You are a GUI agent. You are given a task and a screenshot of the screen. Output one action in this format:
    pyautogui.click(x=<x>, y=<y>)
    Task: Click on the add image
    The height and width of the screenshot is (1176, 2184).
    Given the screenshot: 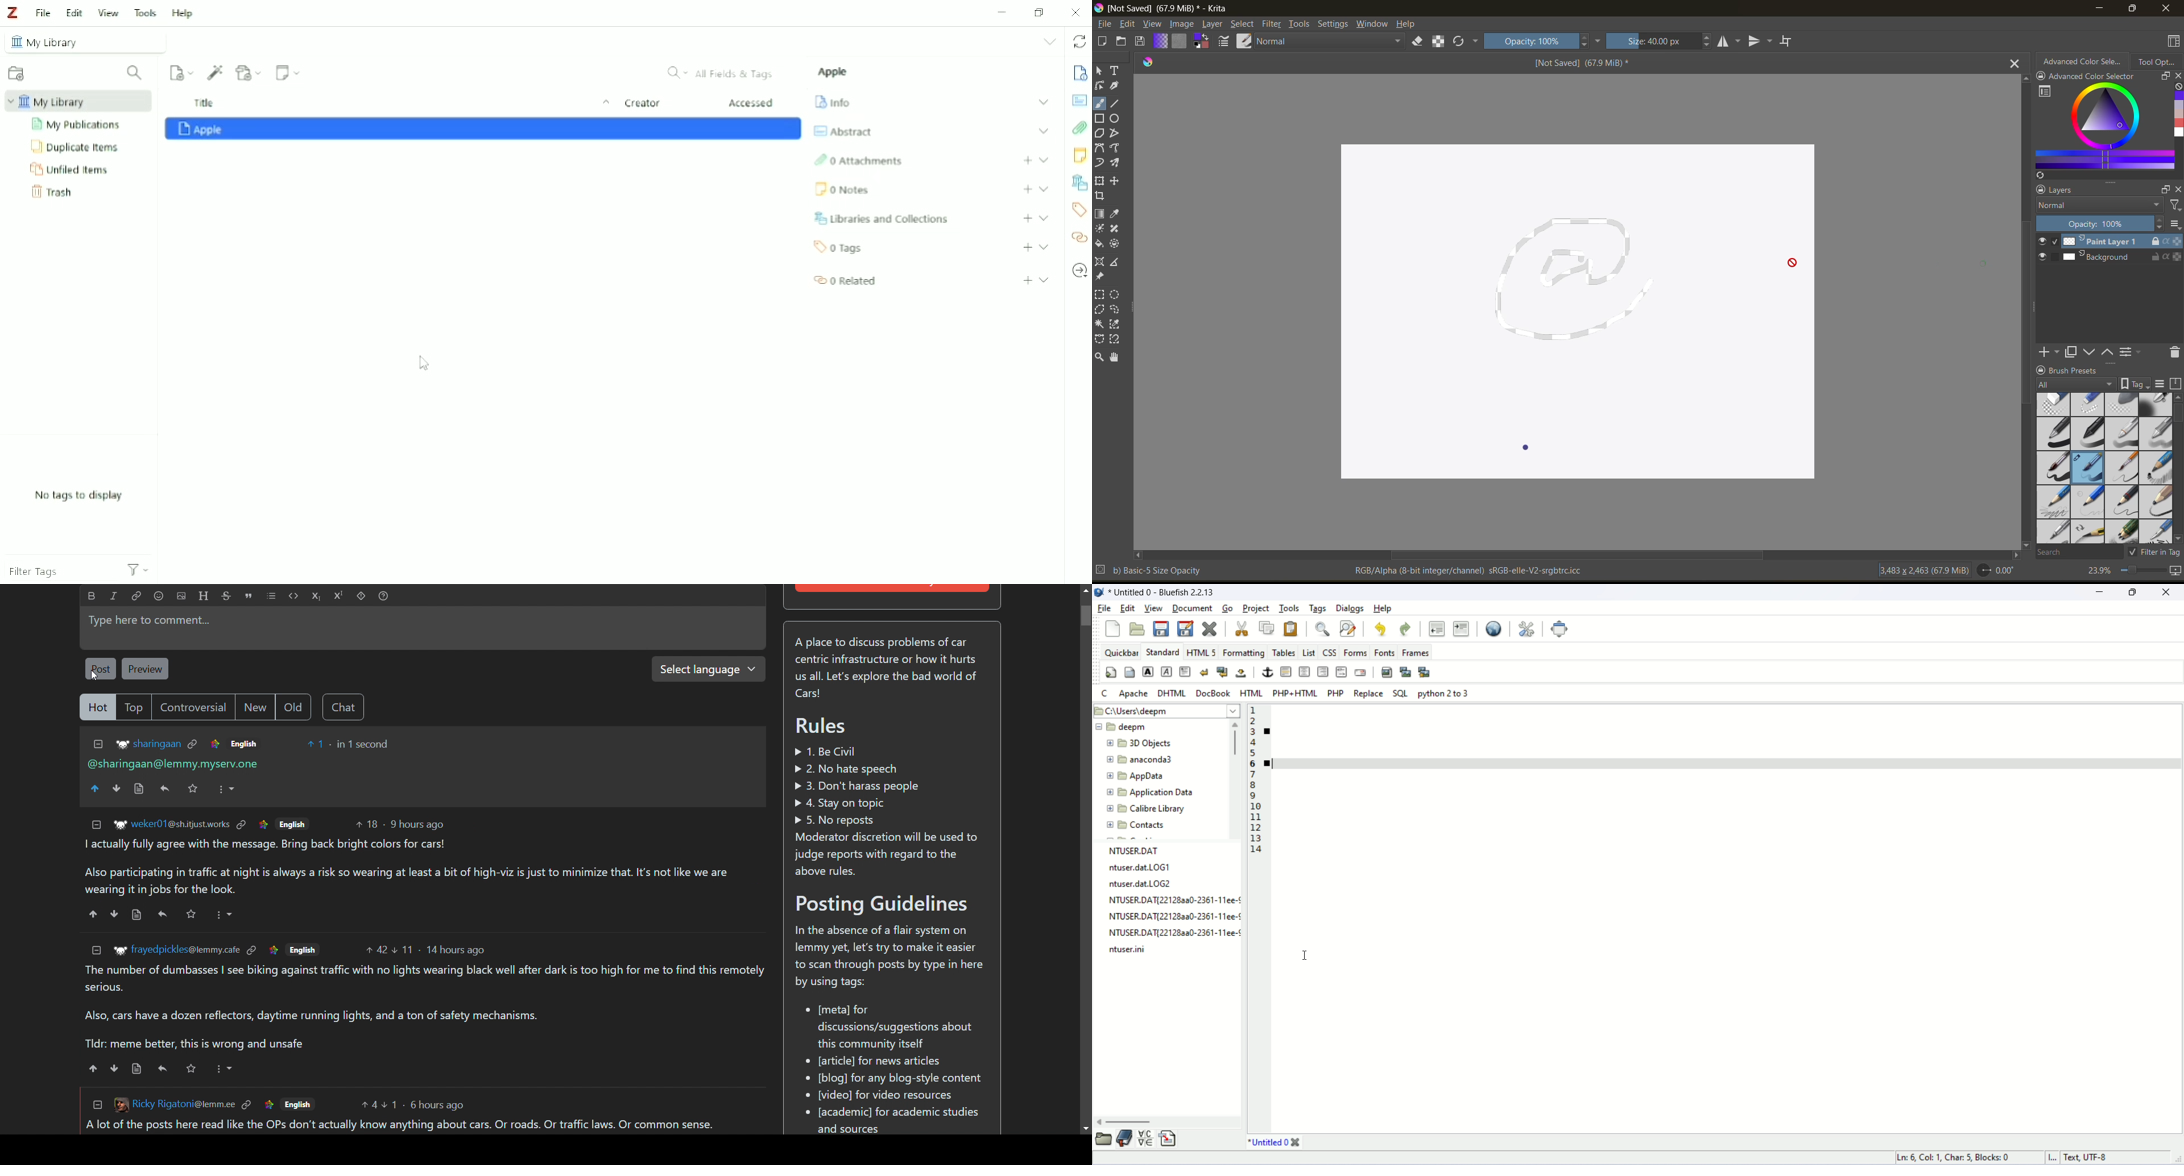 What is the action you would take?
    pyautogui.click(x=181, y=596)
    